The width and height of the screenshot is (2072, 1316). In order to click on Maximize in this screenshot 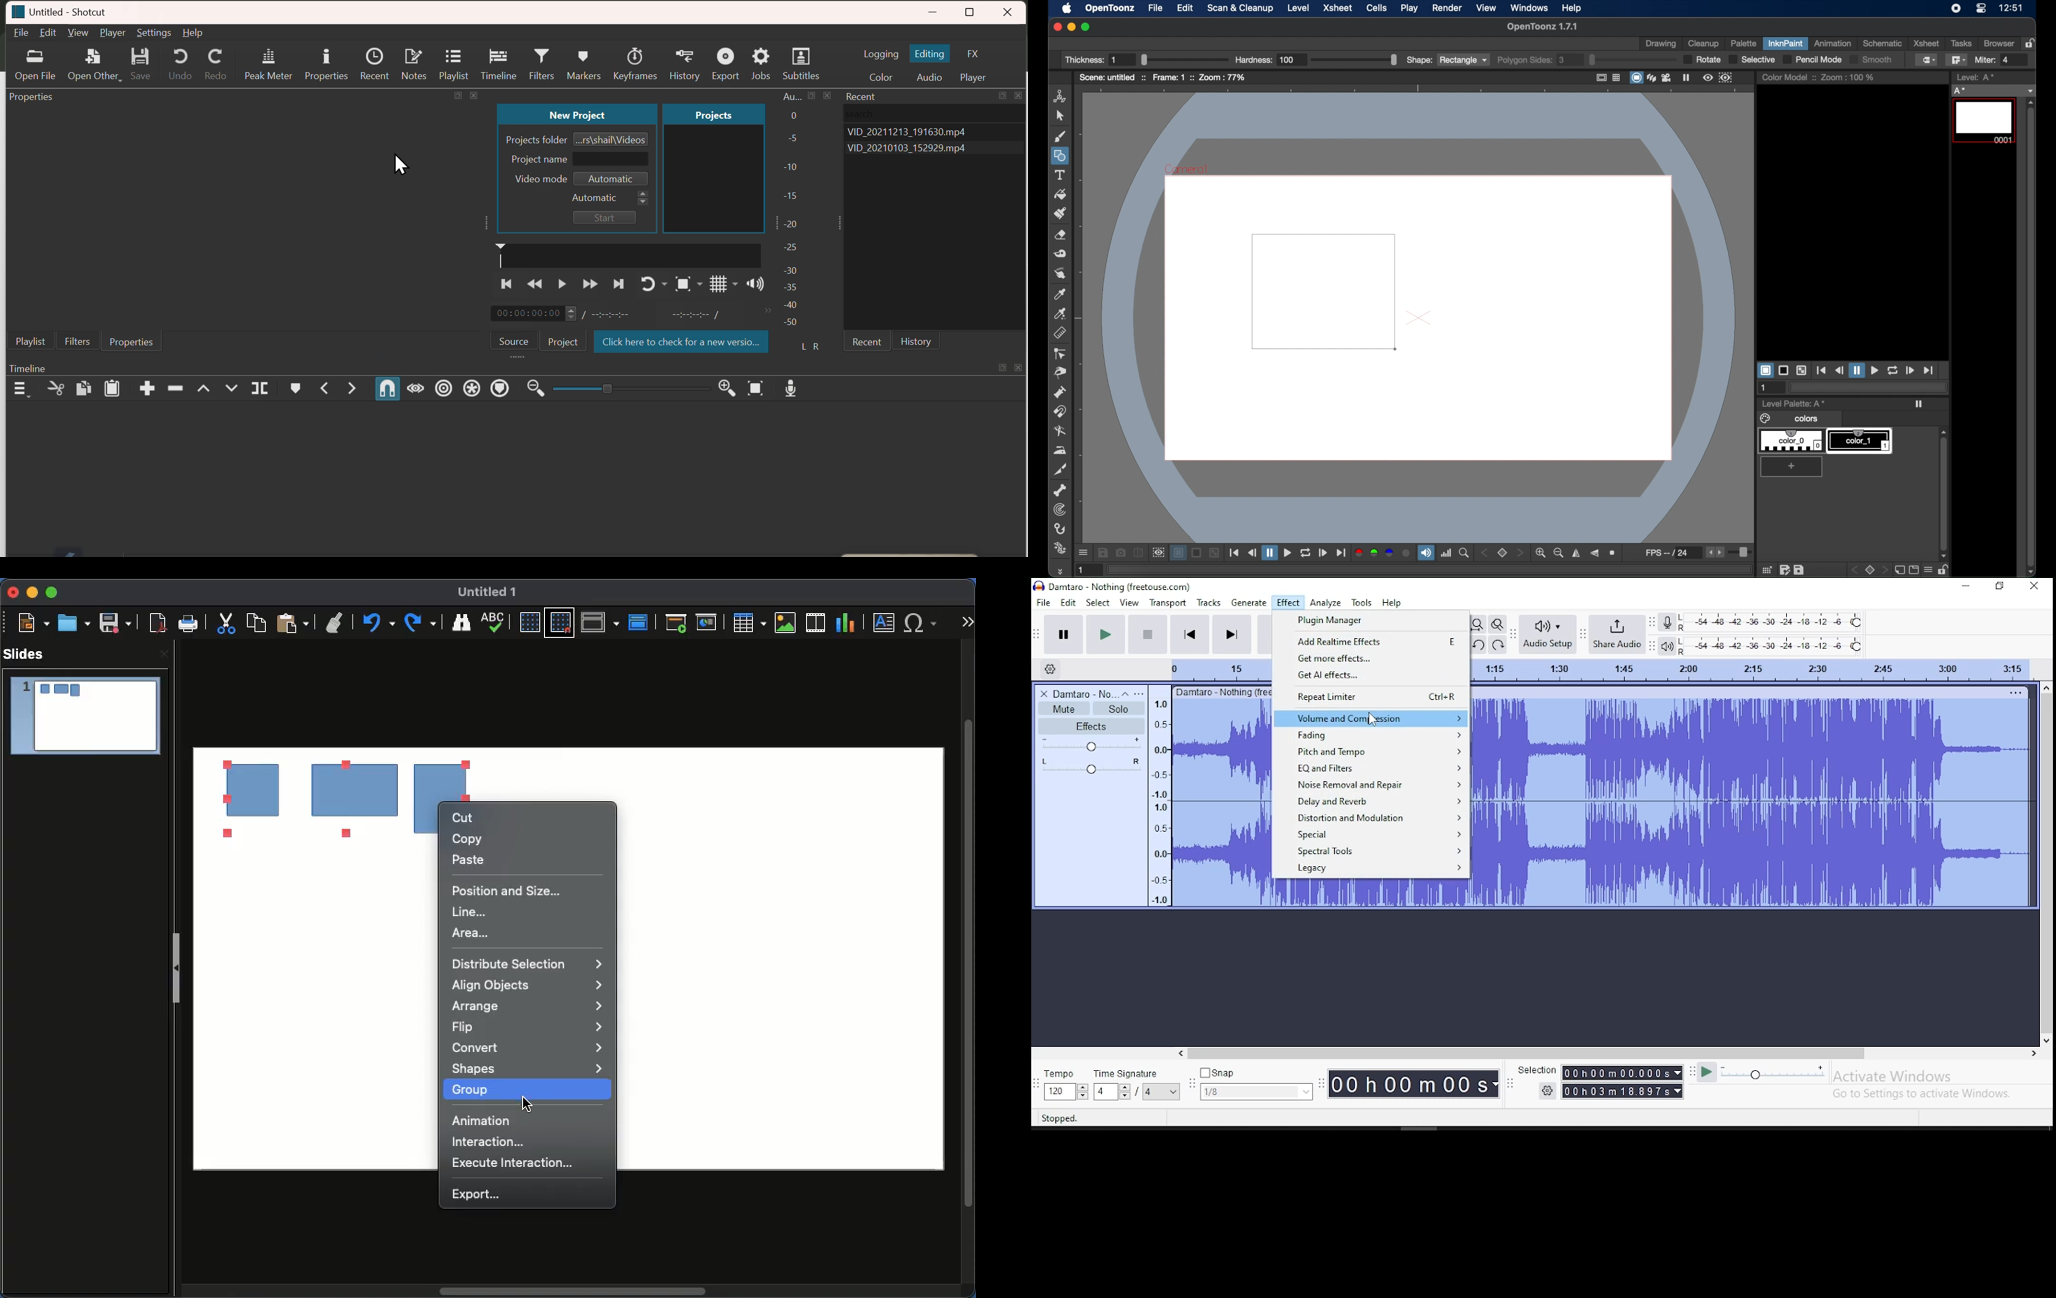, I will do `click(50, 592)`.